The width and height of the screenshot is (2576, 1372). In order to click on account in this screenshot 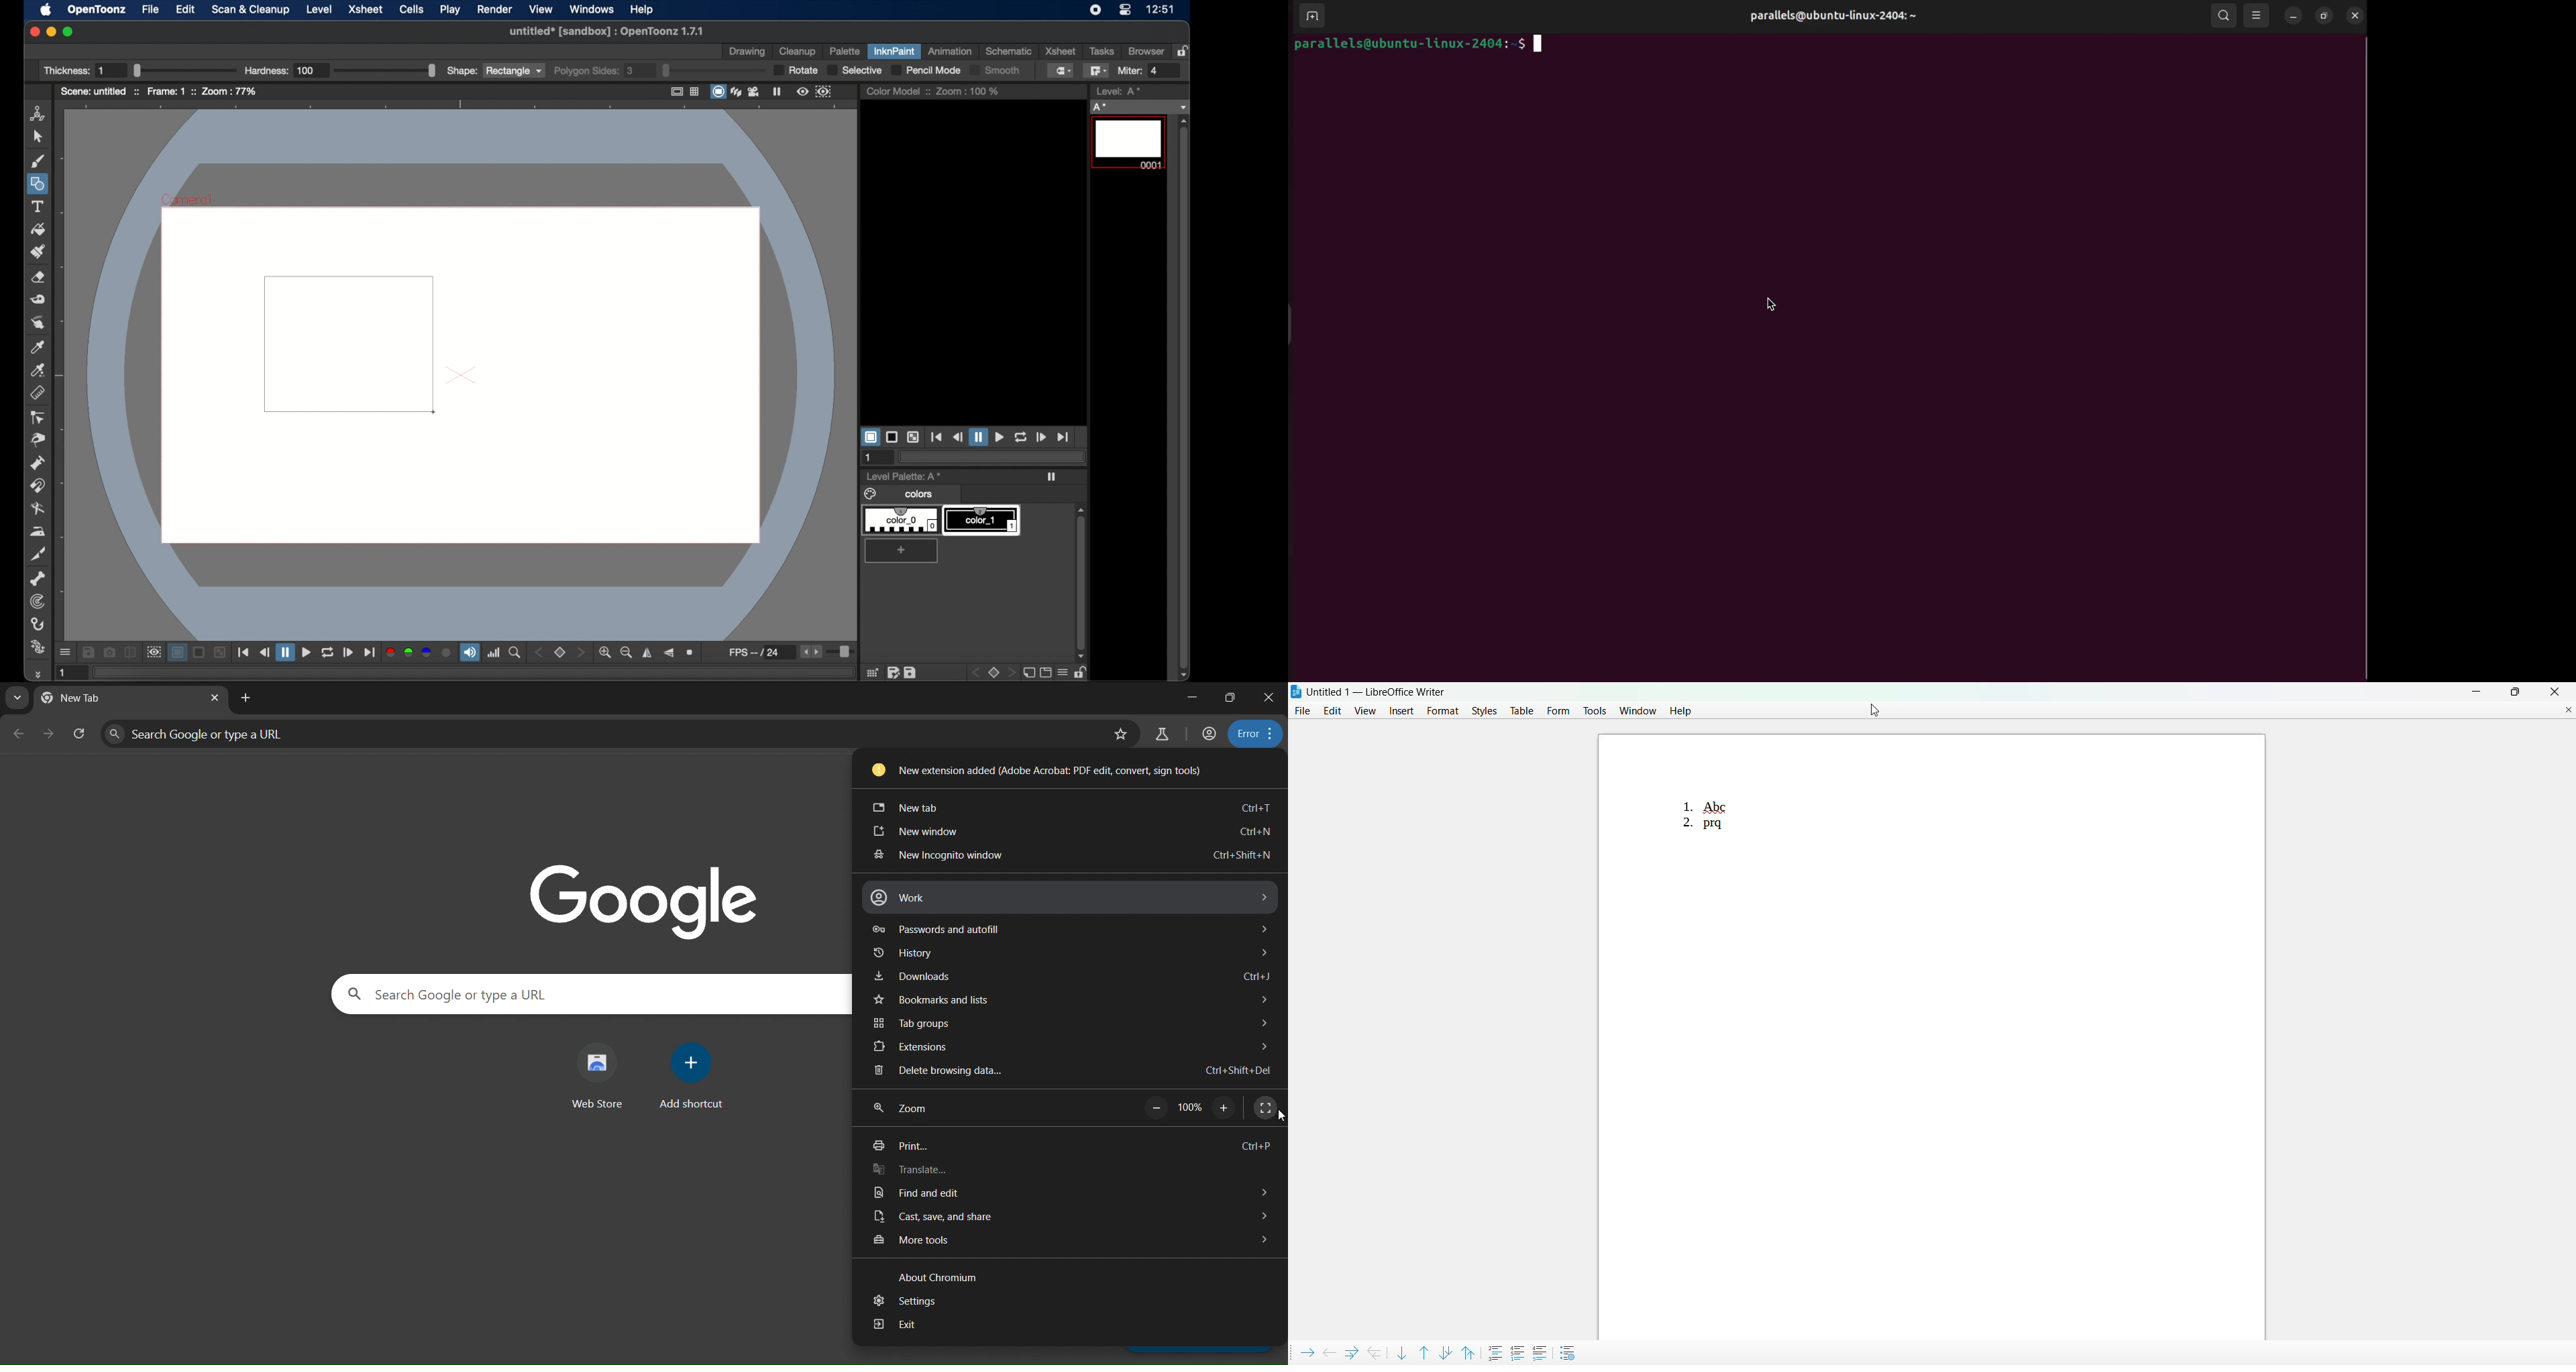, I will do `click(1208, 733)`.